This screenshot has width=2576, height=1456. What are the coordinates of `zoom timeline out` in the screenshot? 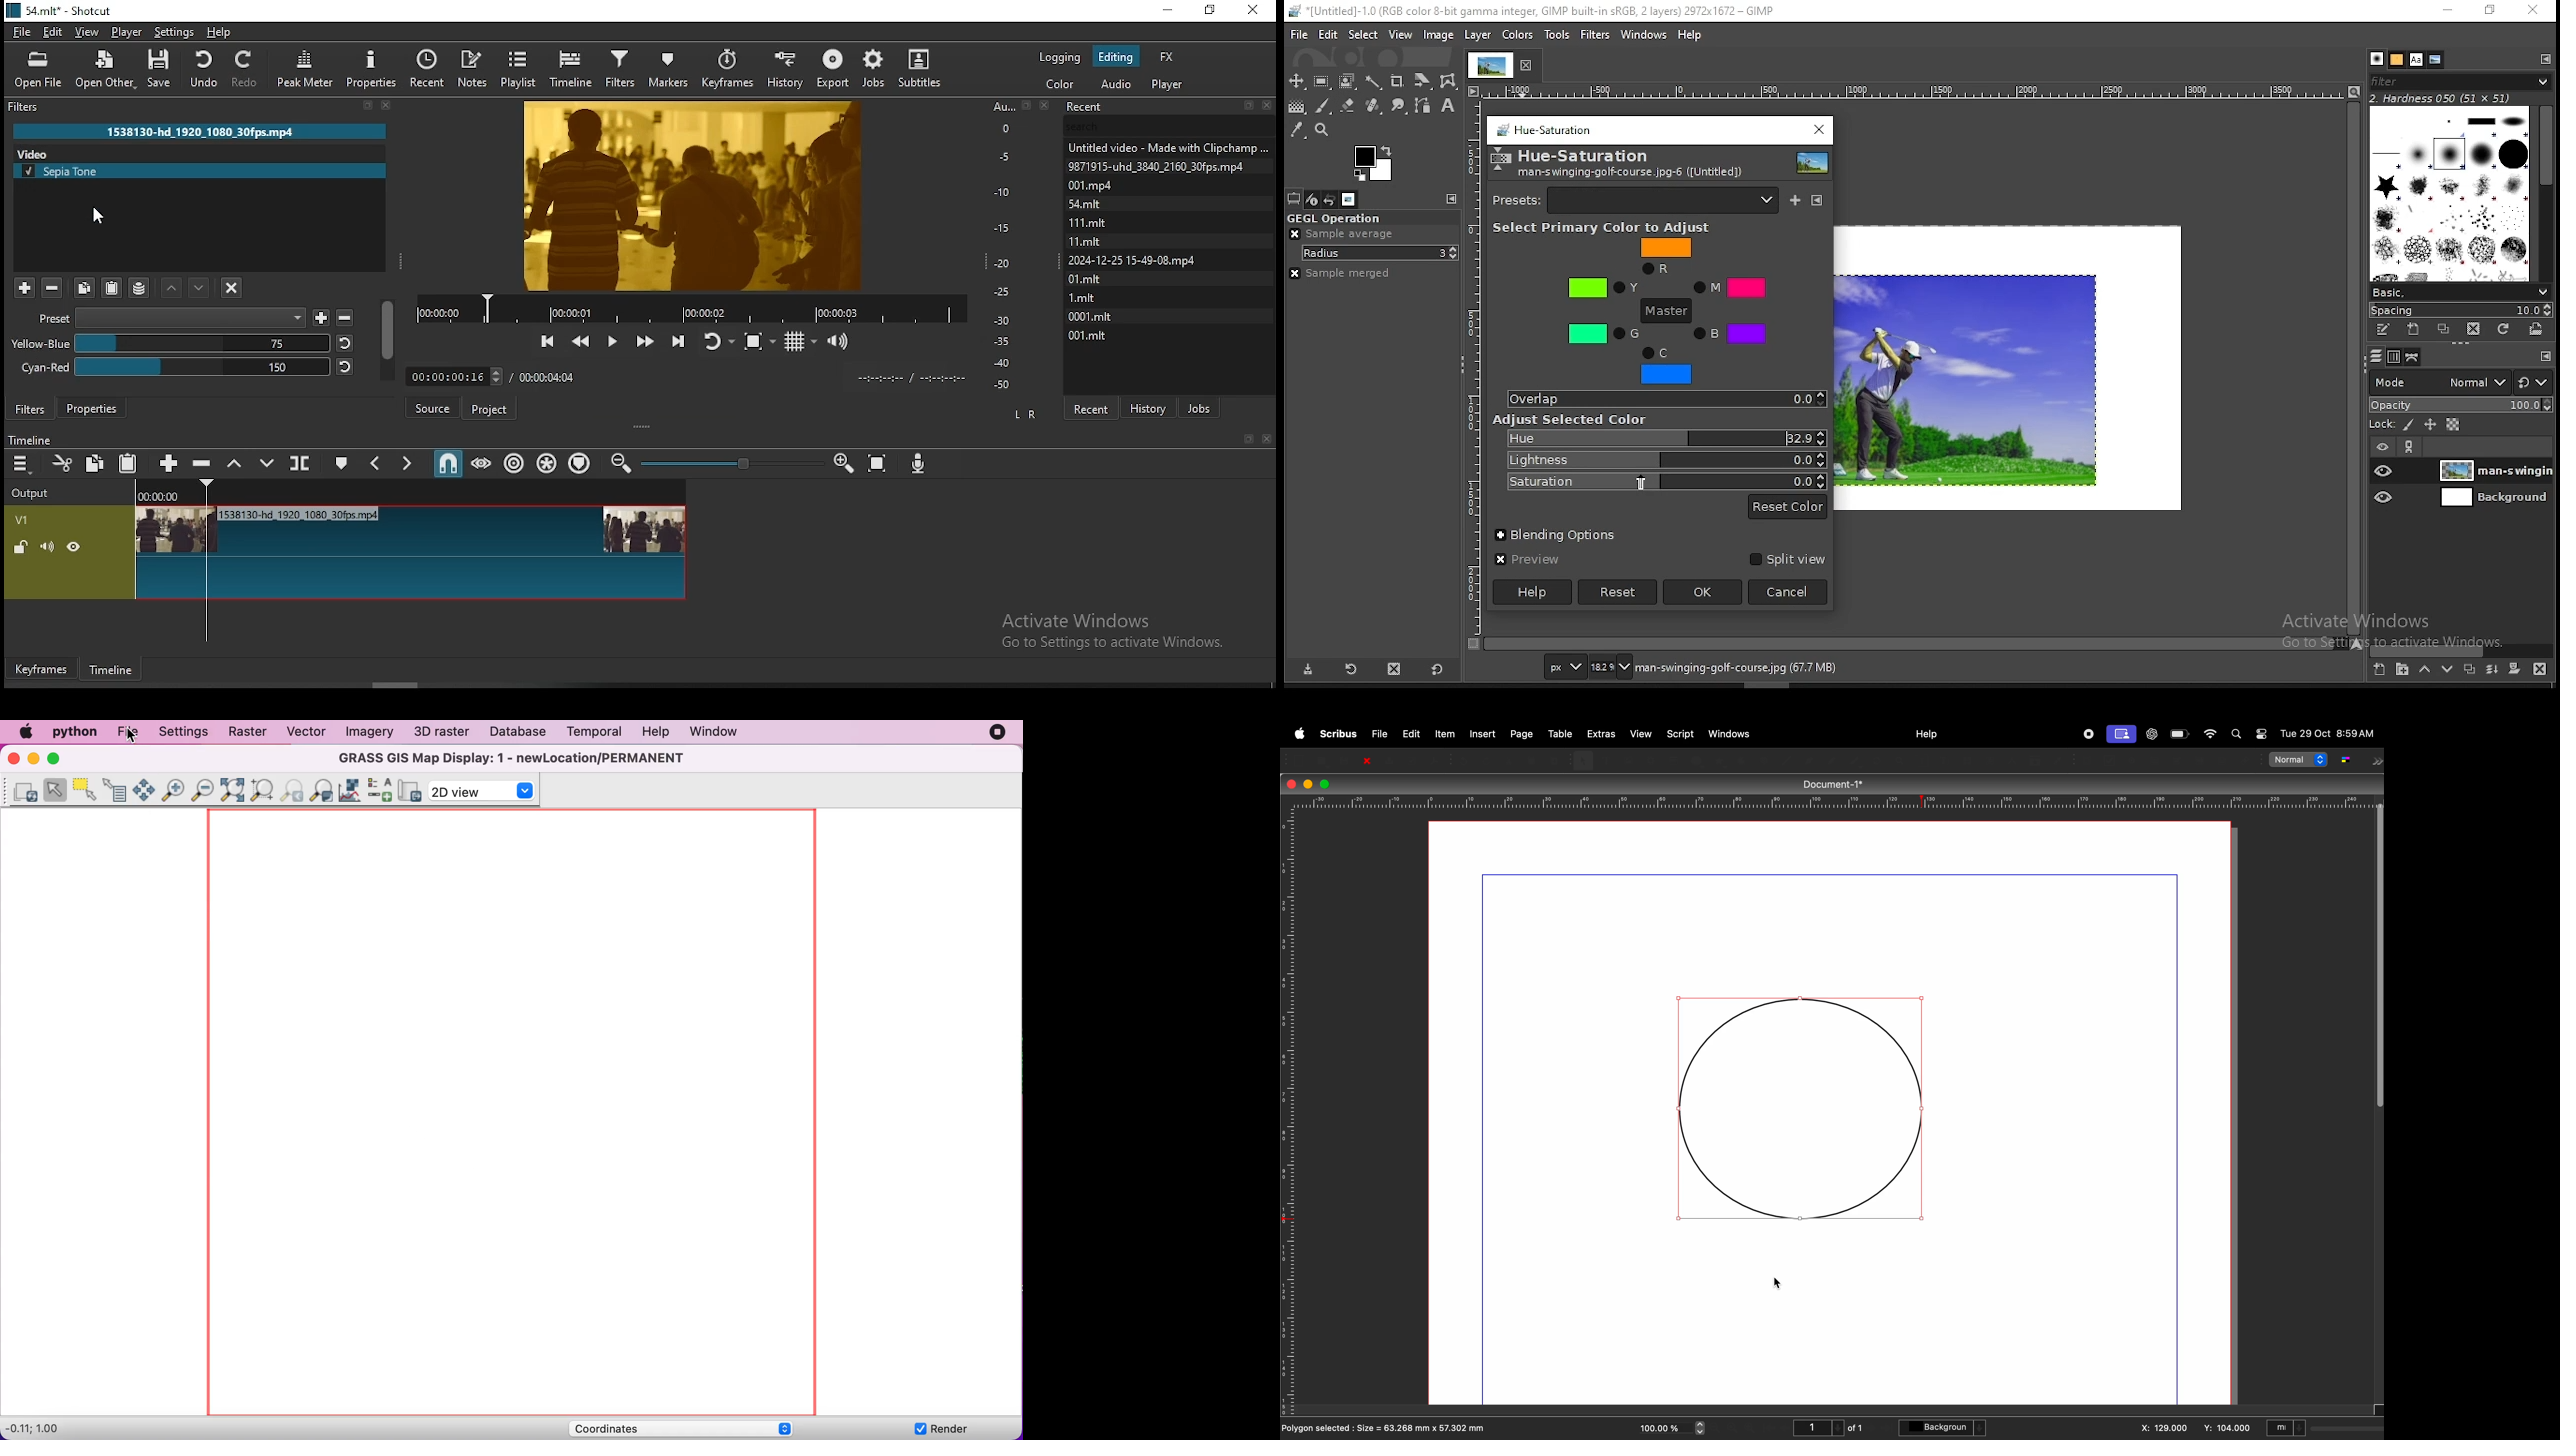 It's located at (843, 466).